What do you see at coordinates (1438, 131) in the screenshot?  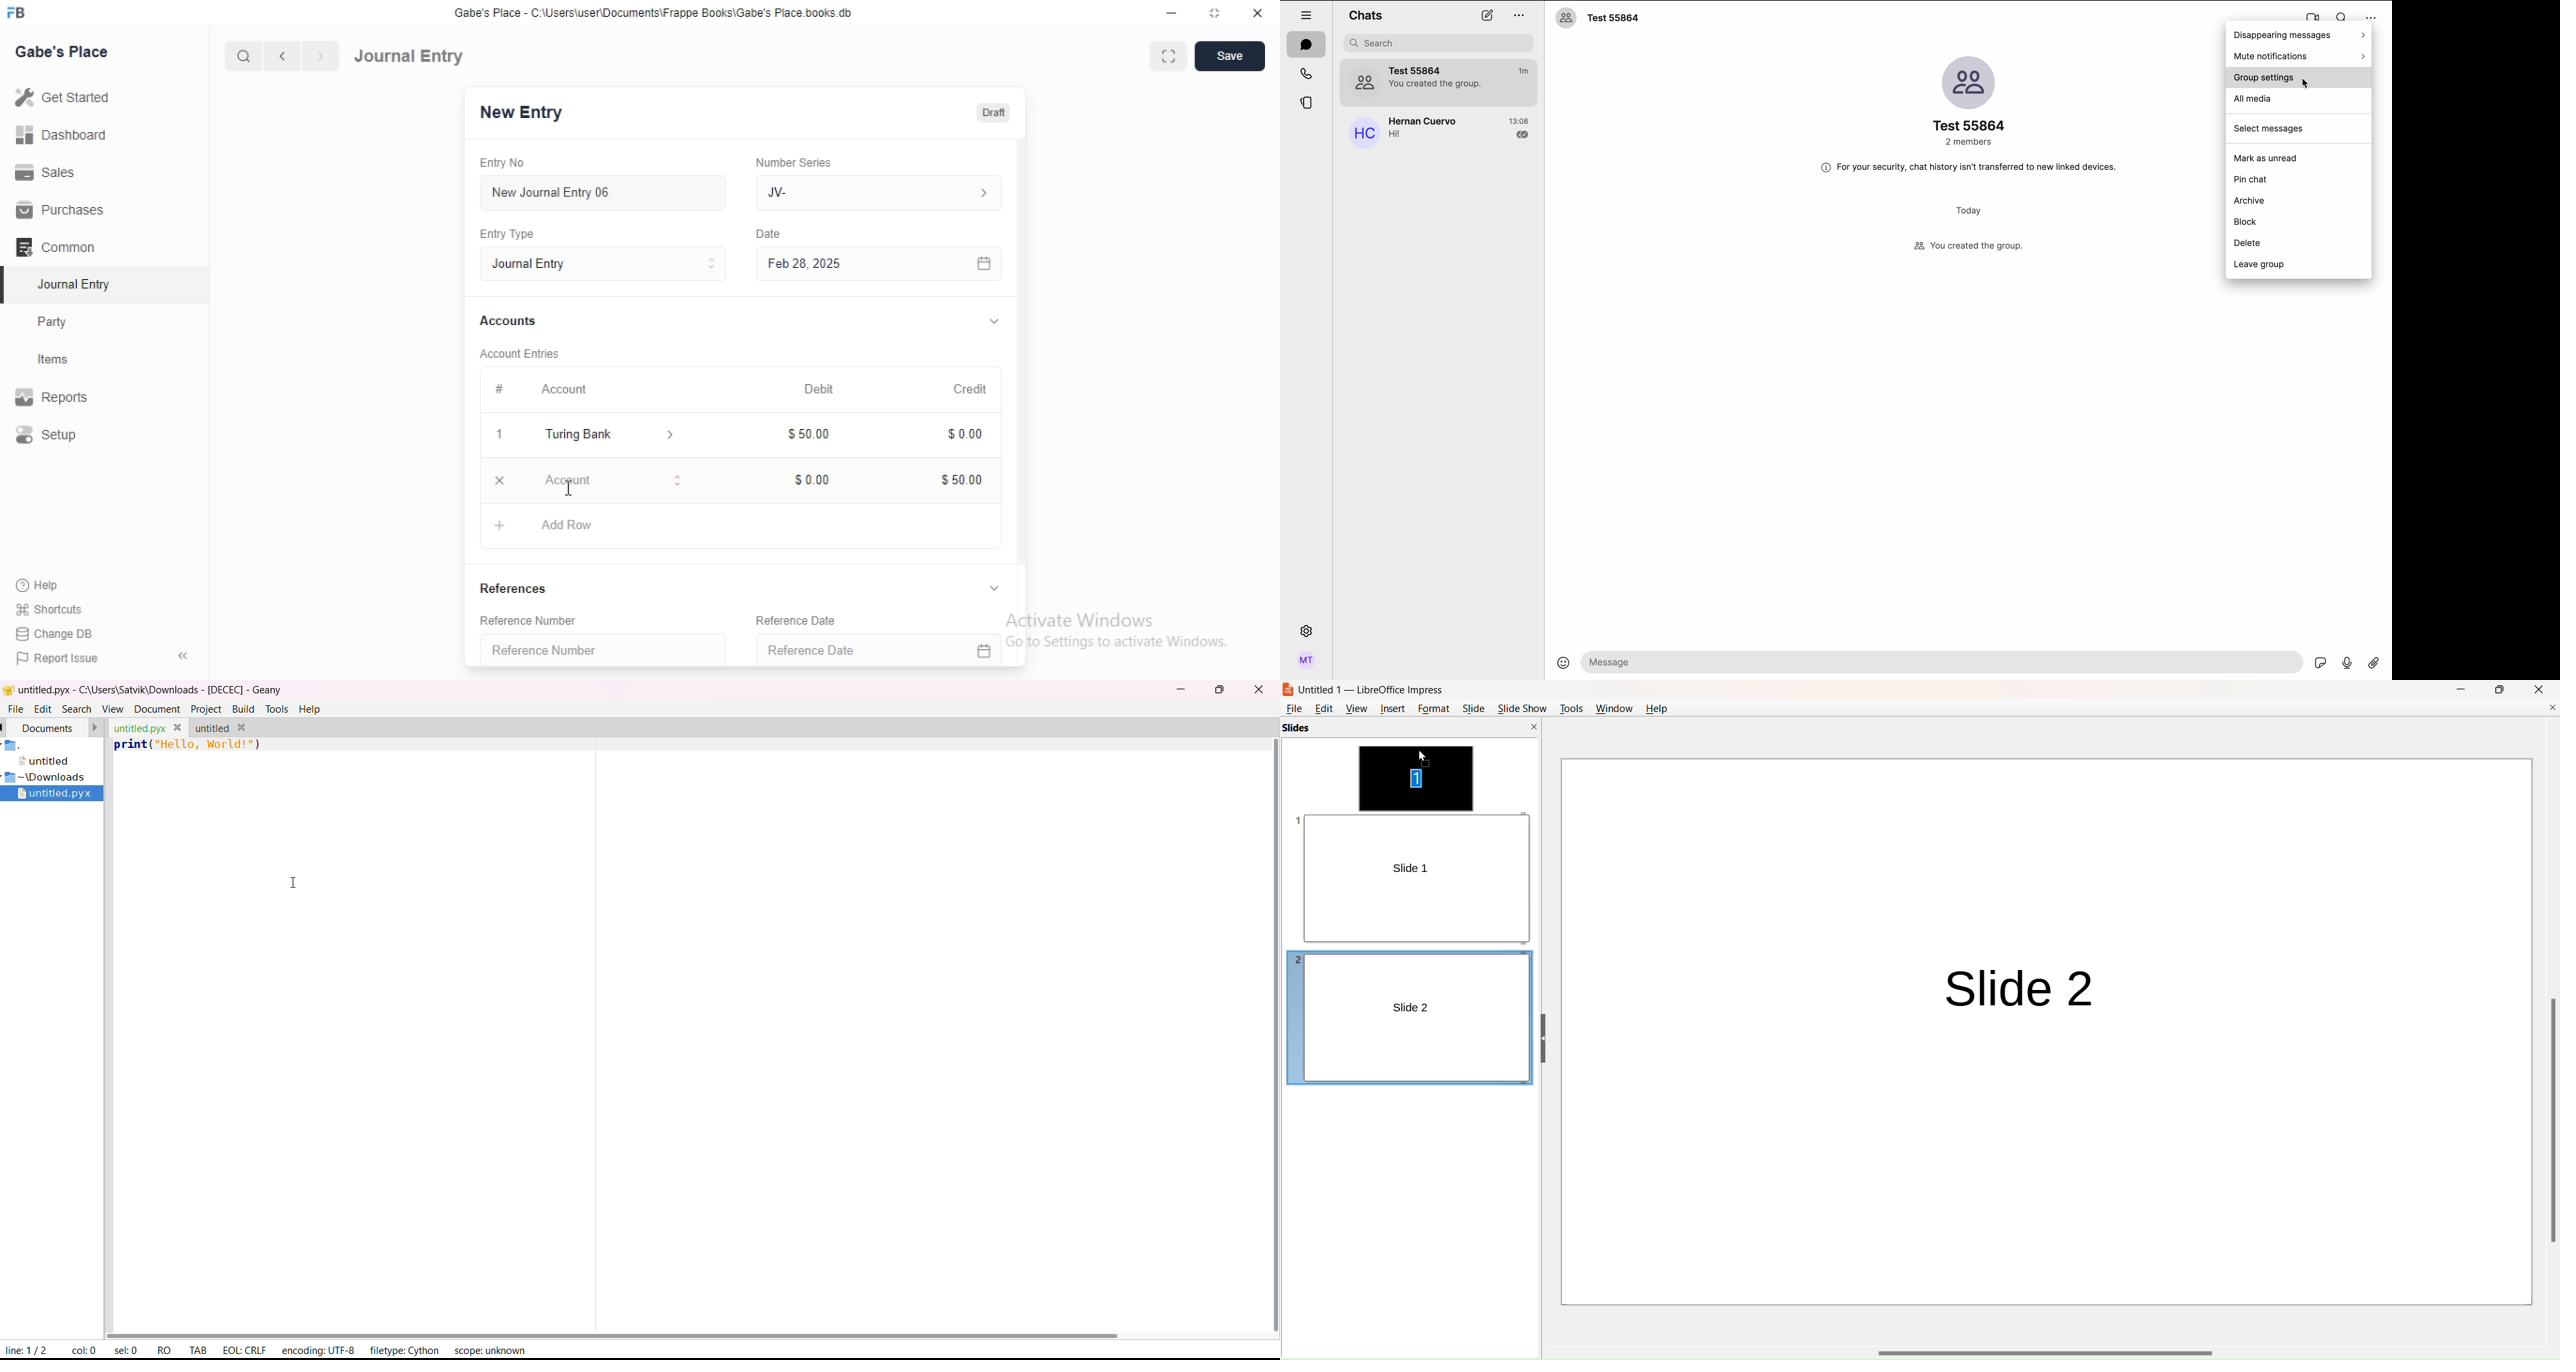 I see `Hernan Cuervo chat` at bounding box center [1438, 131].